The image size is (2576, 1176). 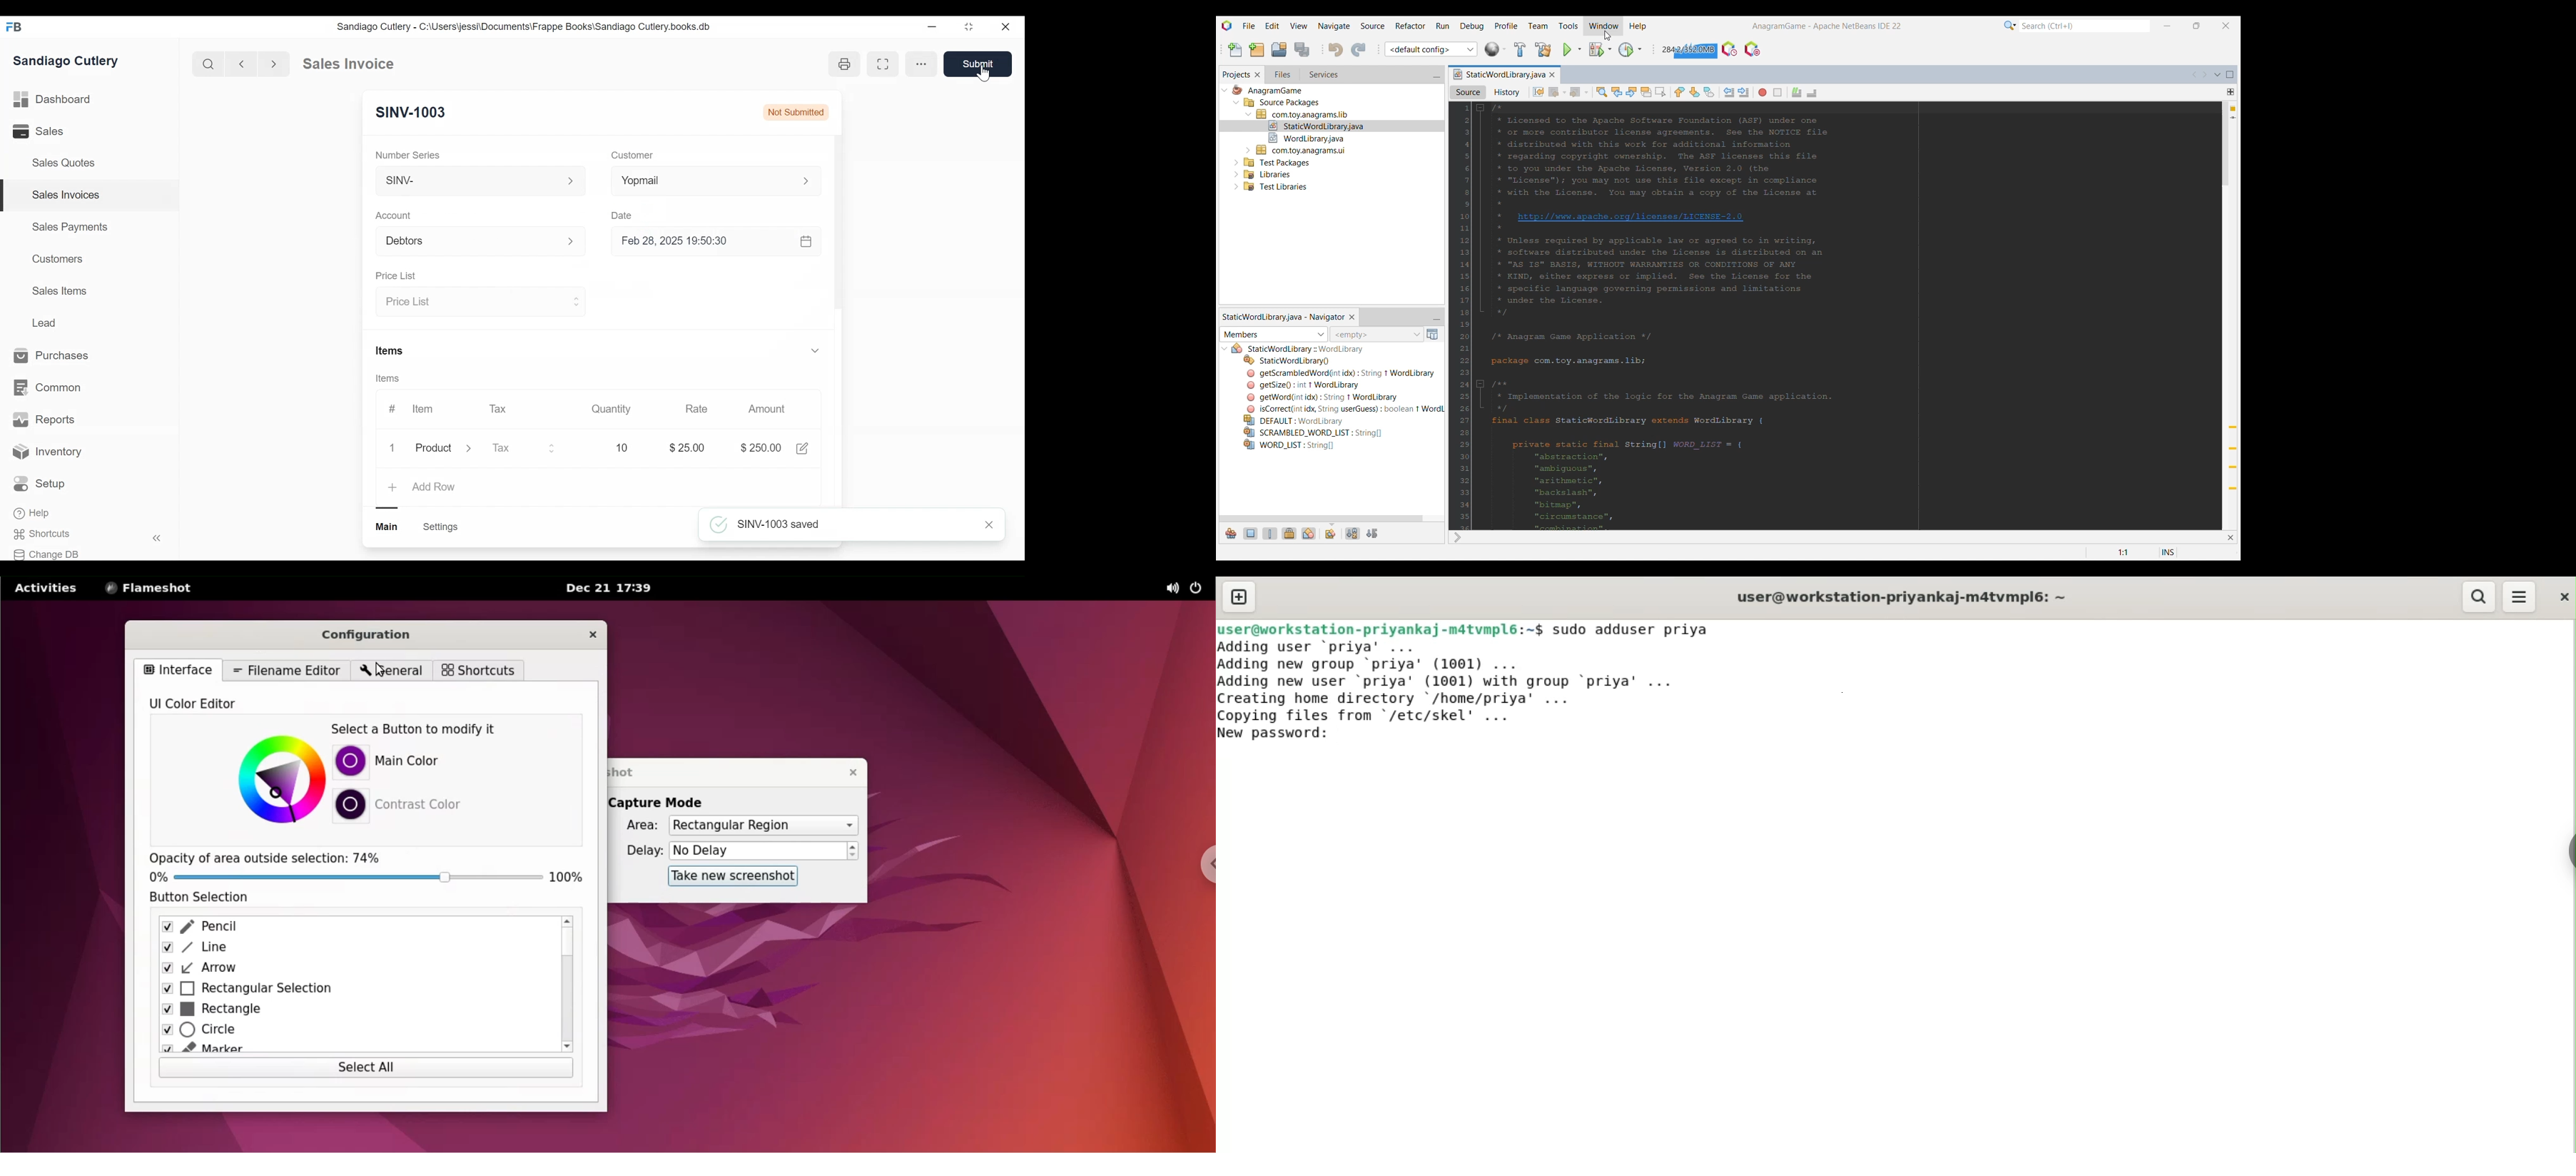 I want to click on Sandiago Cutlery, so click(x=69, y=61).